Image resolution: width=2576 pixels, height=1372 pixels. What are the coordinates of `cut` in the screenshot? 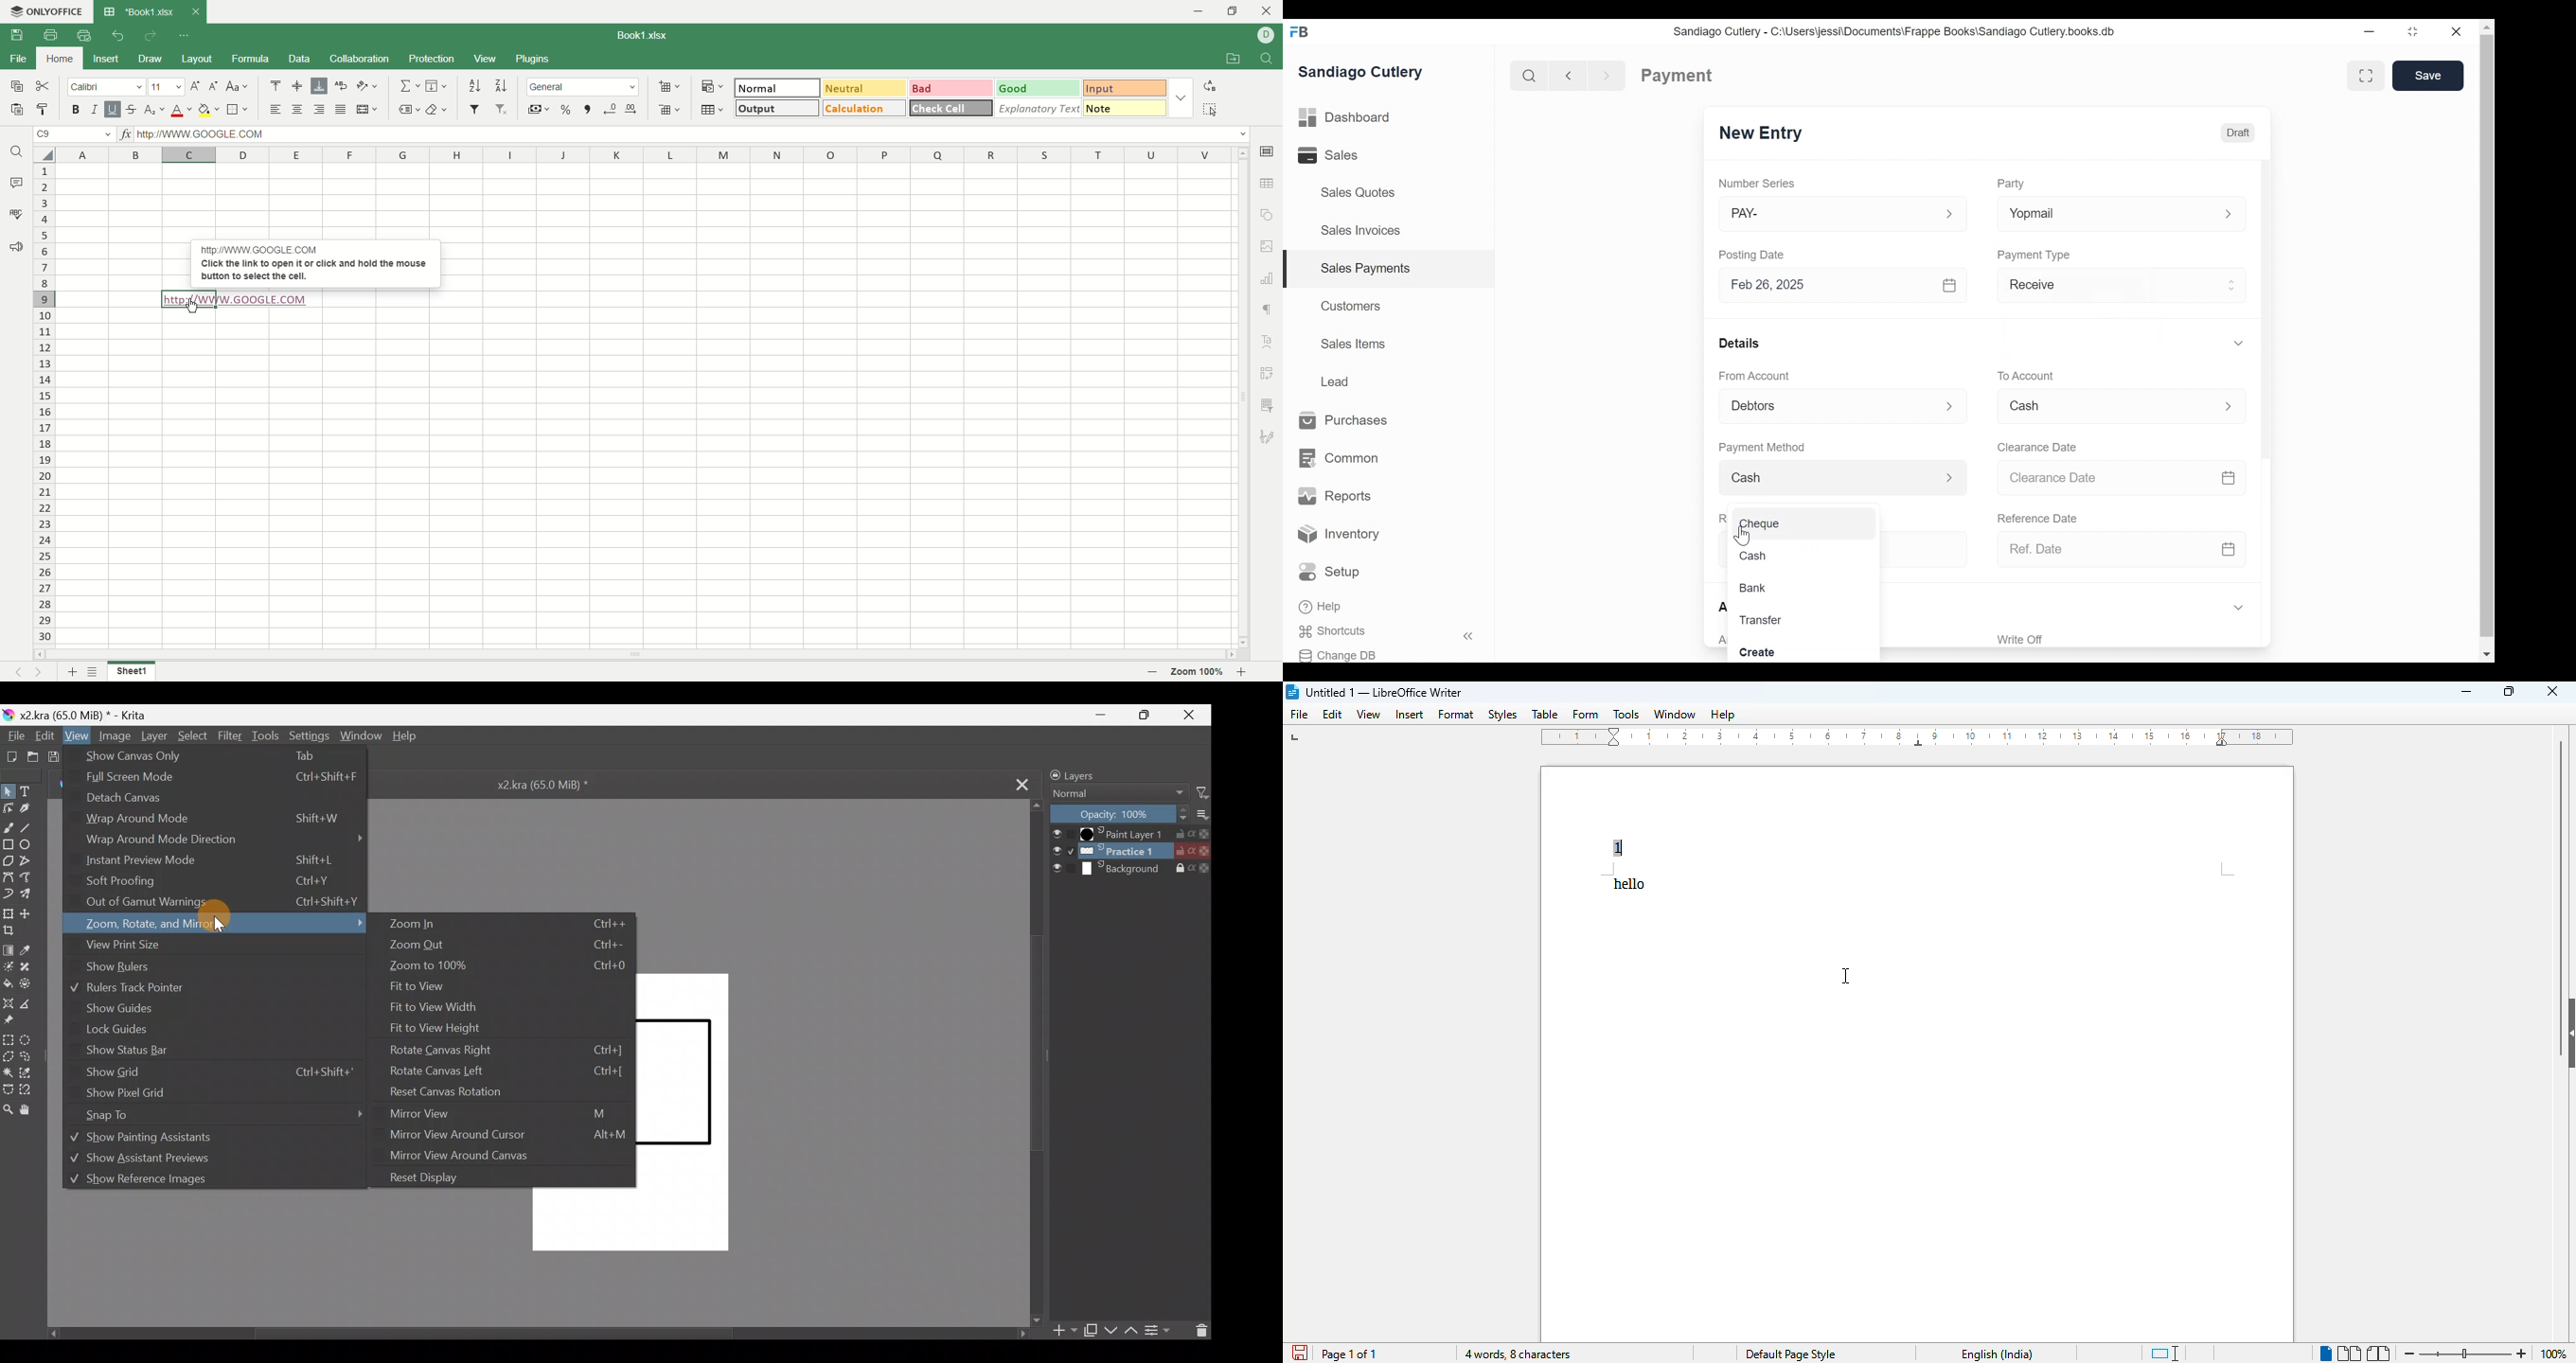 It's located at (45, 88).